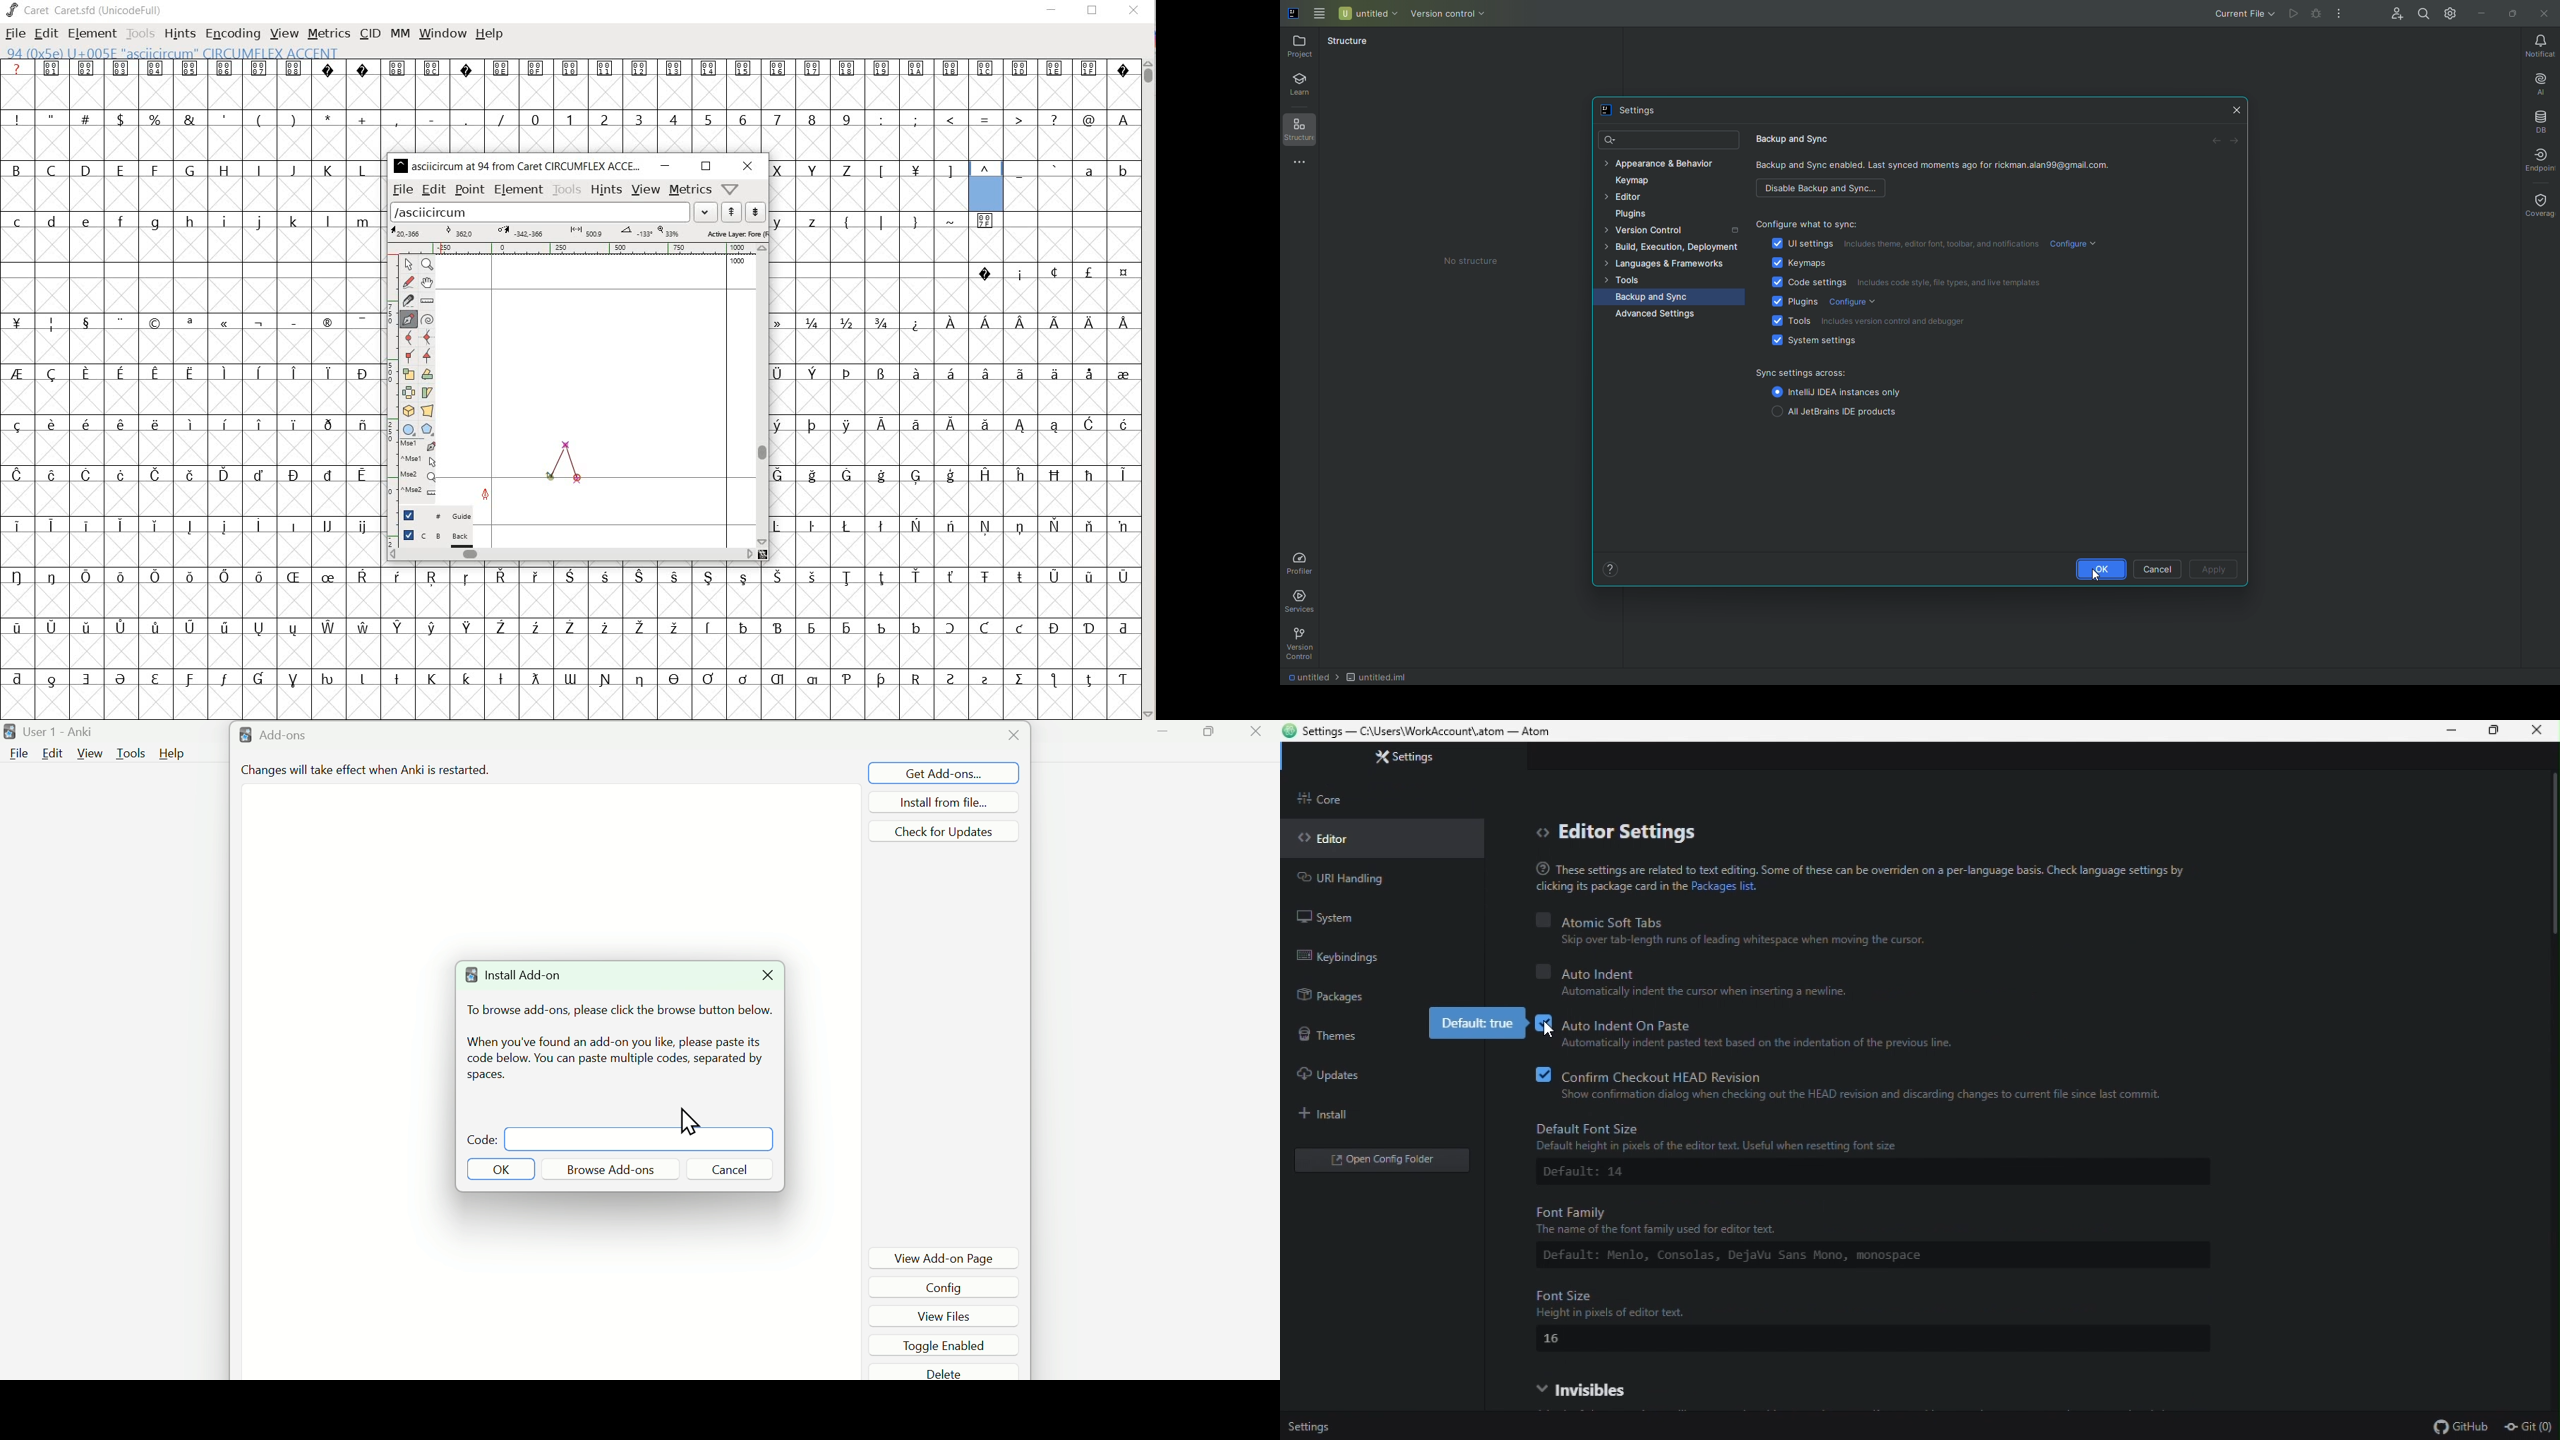 The image size is (2576, 1456). I want to click on Auto indent on paste, so click(1766, 1021).